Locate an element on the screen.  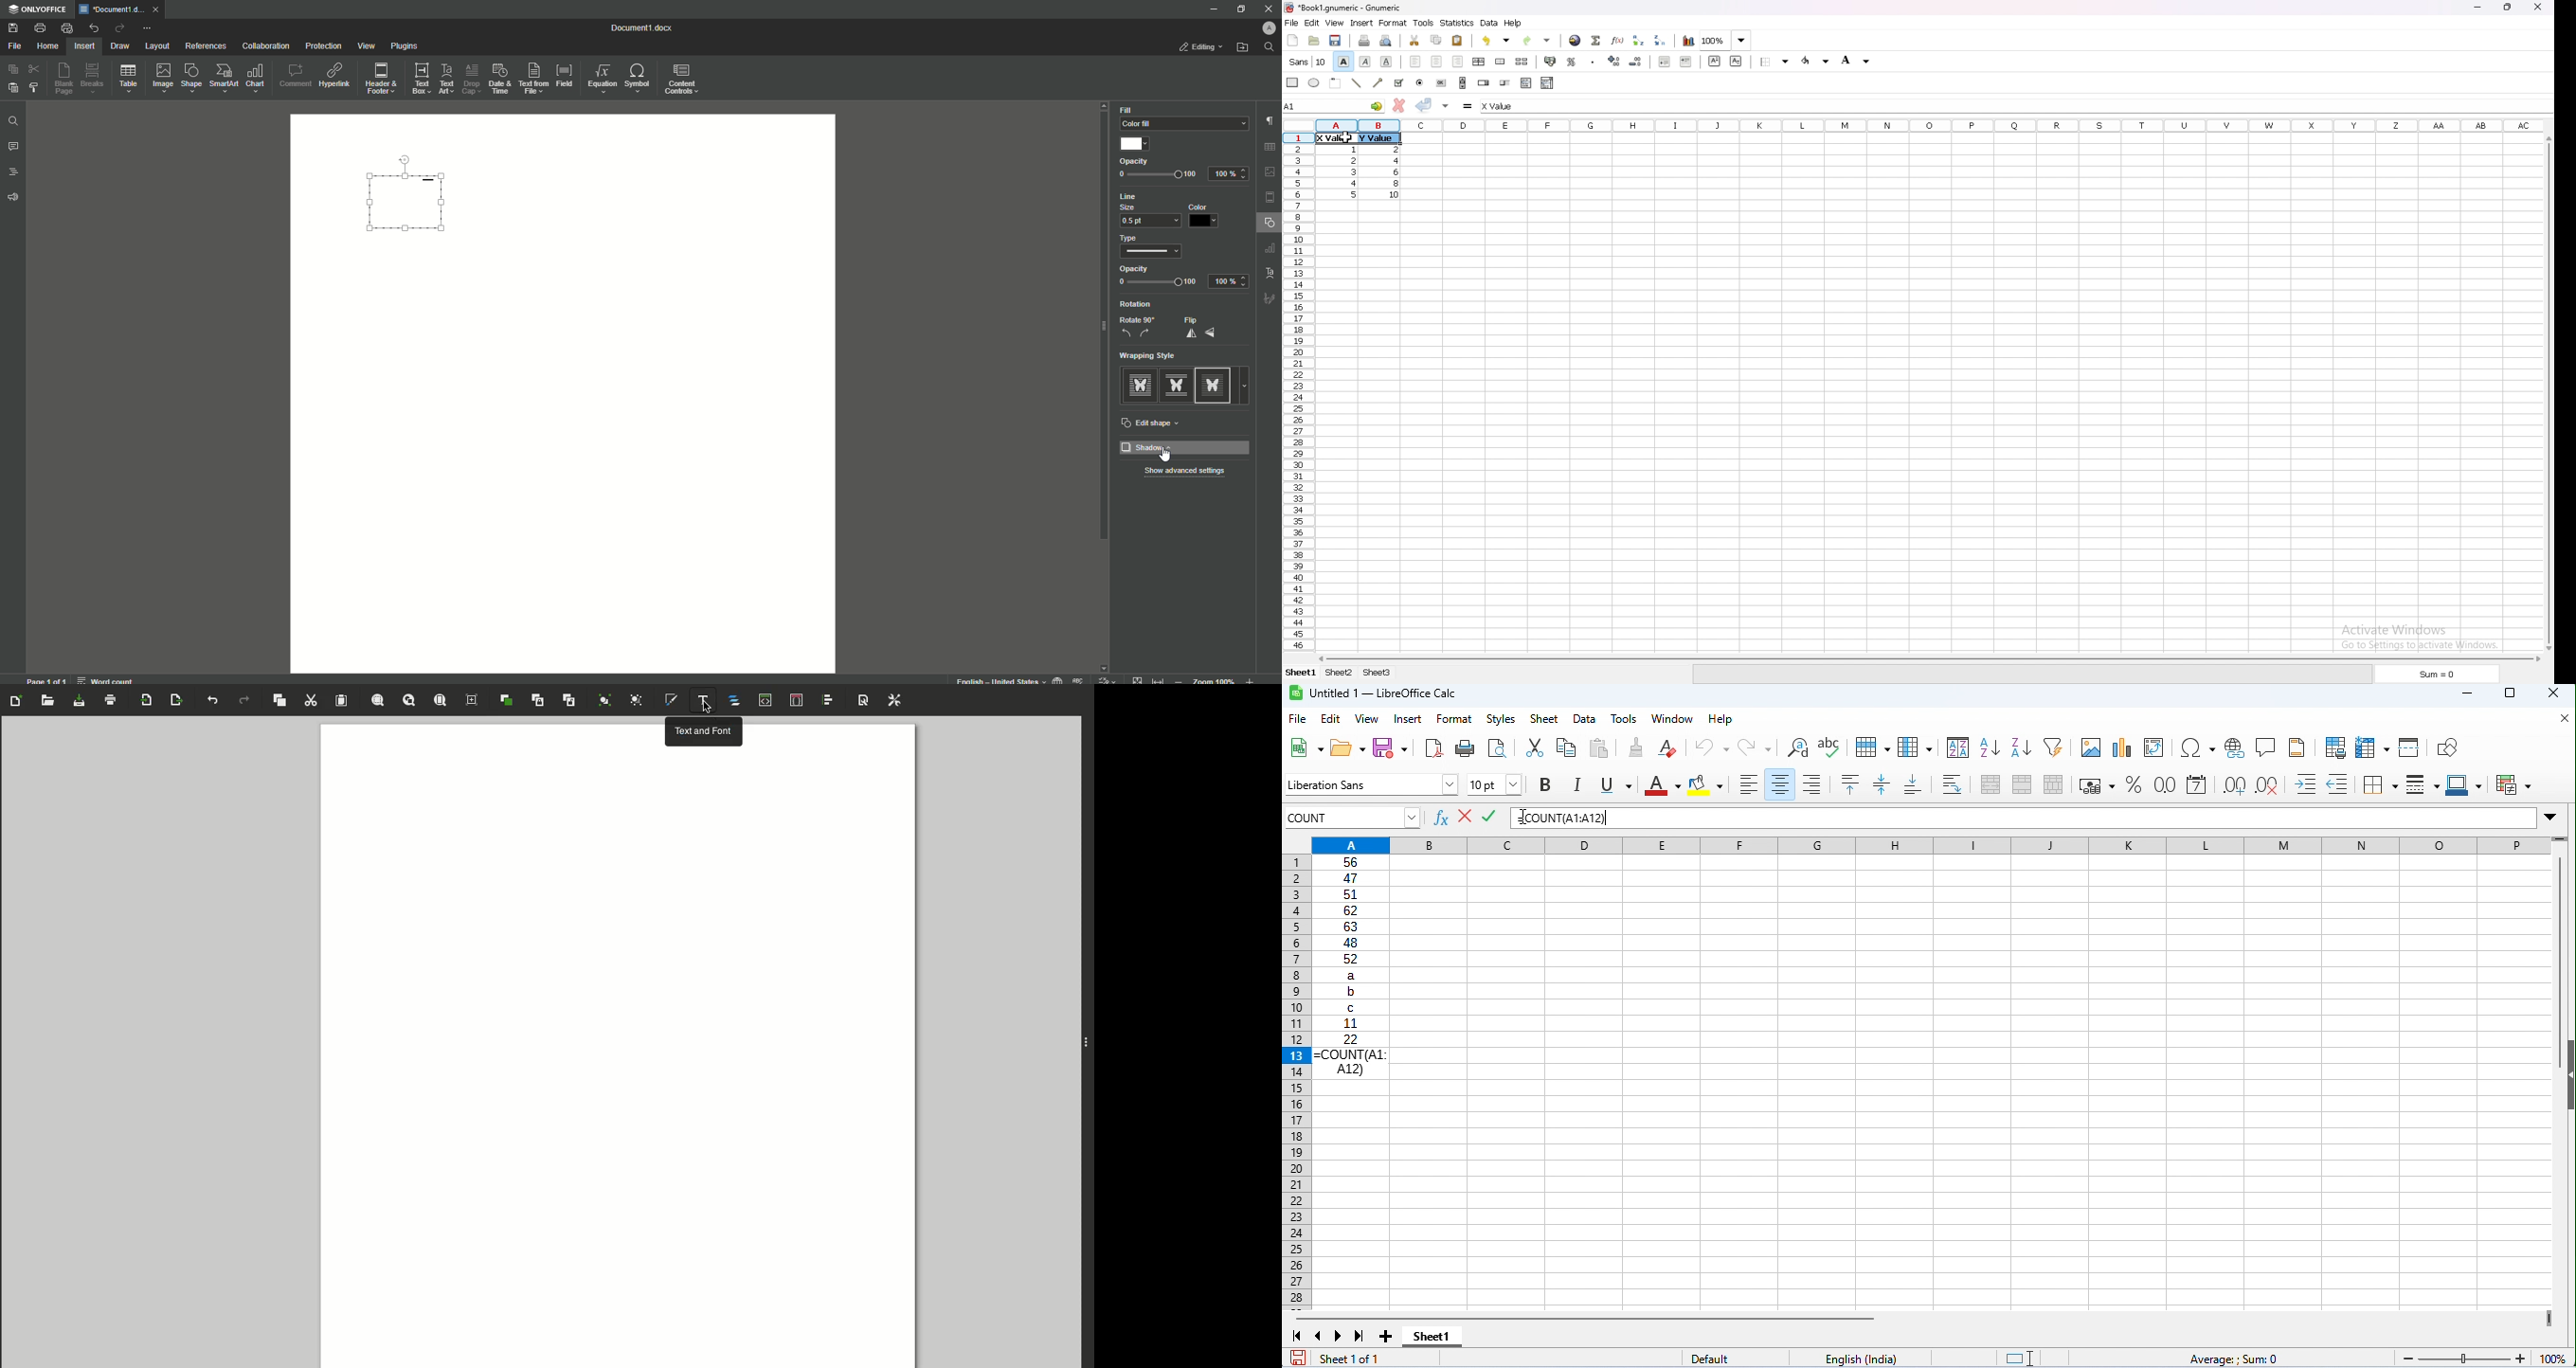
line is located at coordinates (1356, 83).